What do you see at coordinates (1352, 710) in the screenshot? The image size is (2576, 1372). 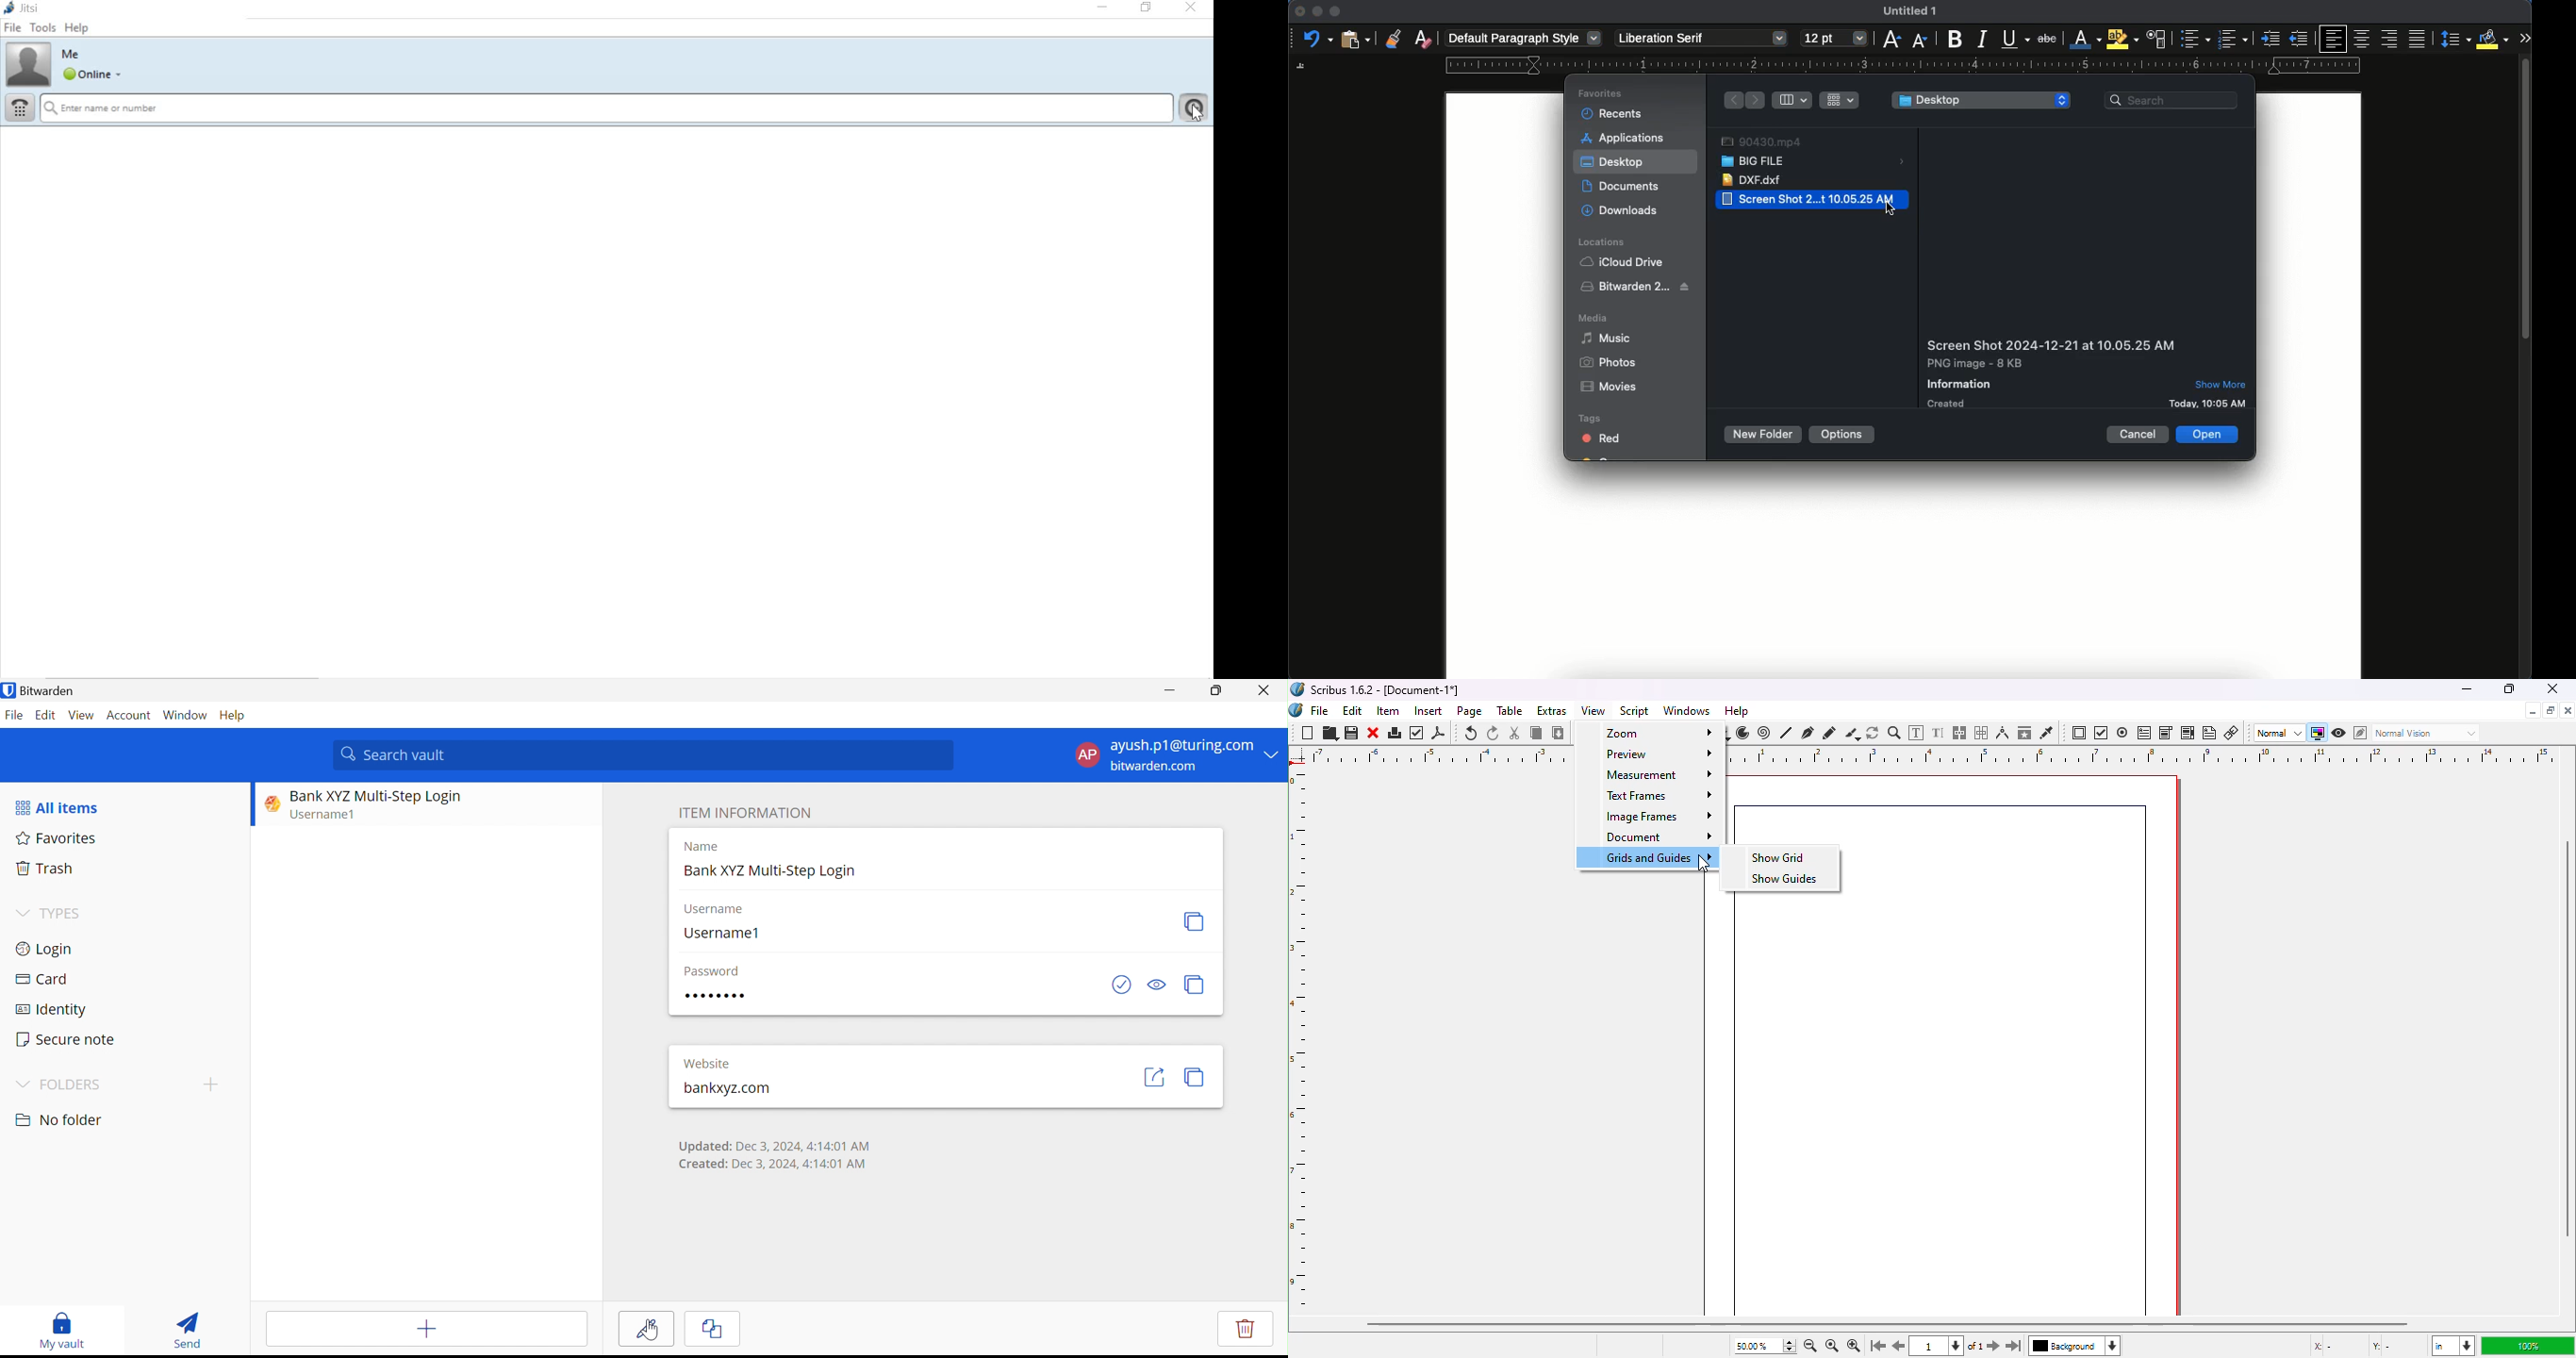 I see `edit` at bounding box center [1352, 710].